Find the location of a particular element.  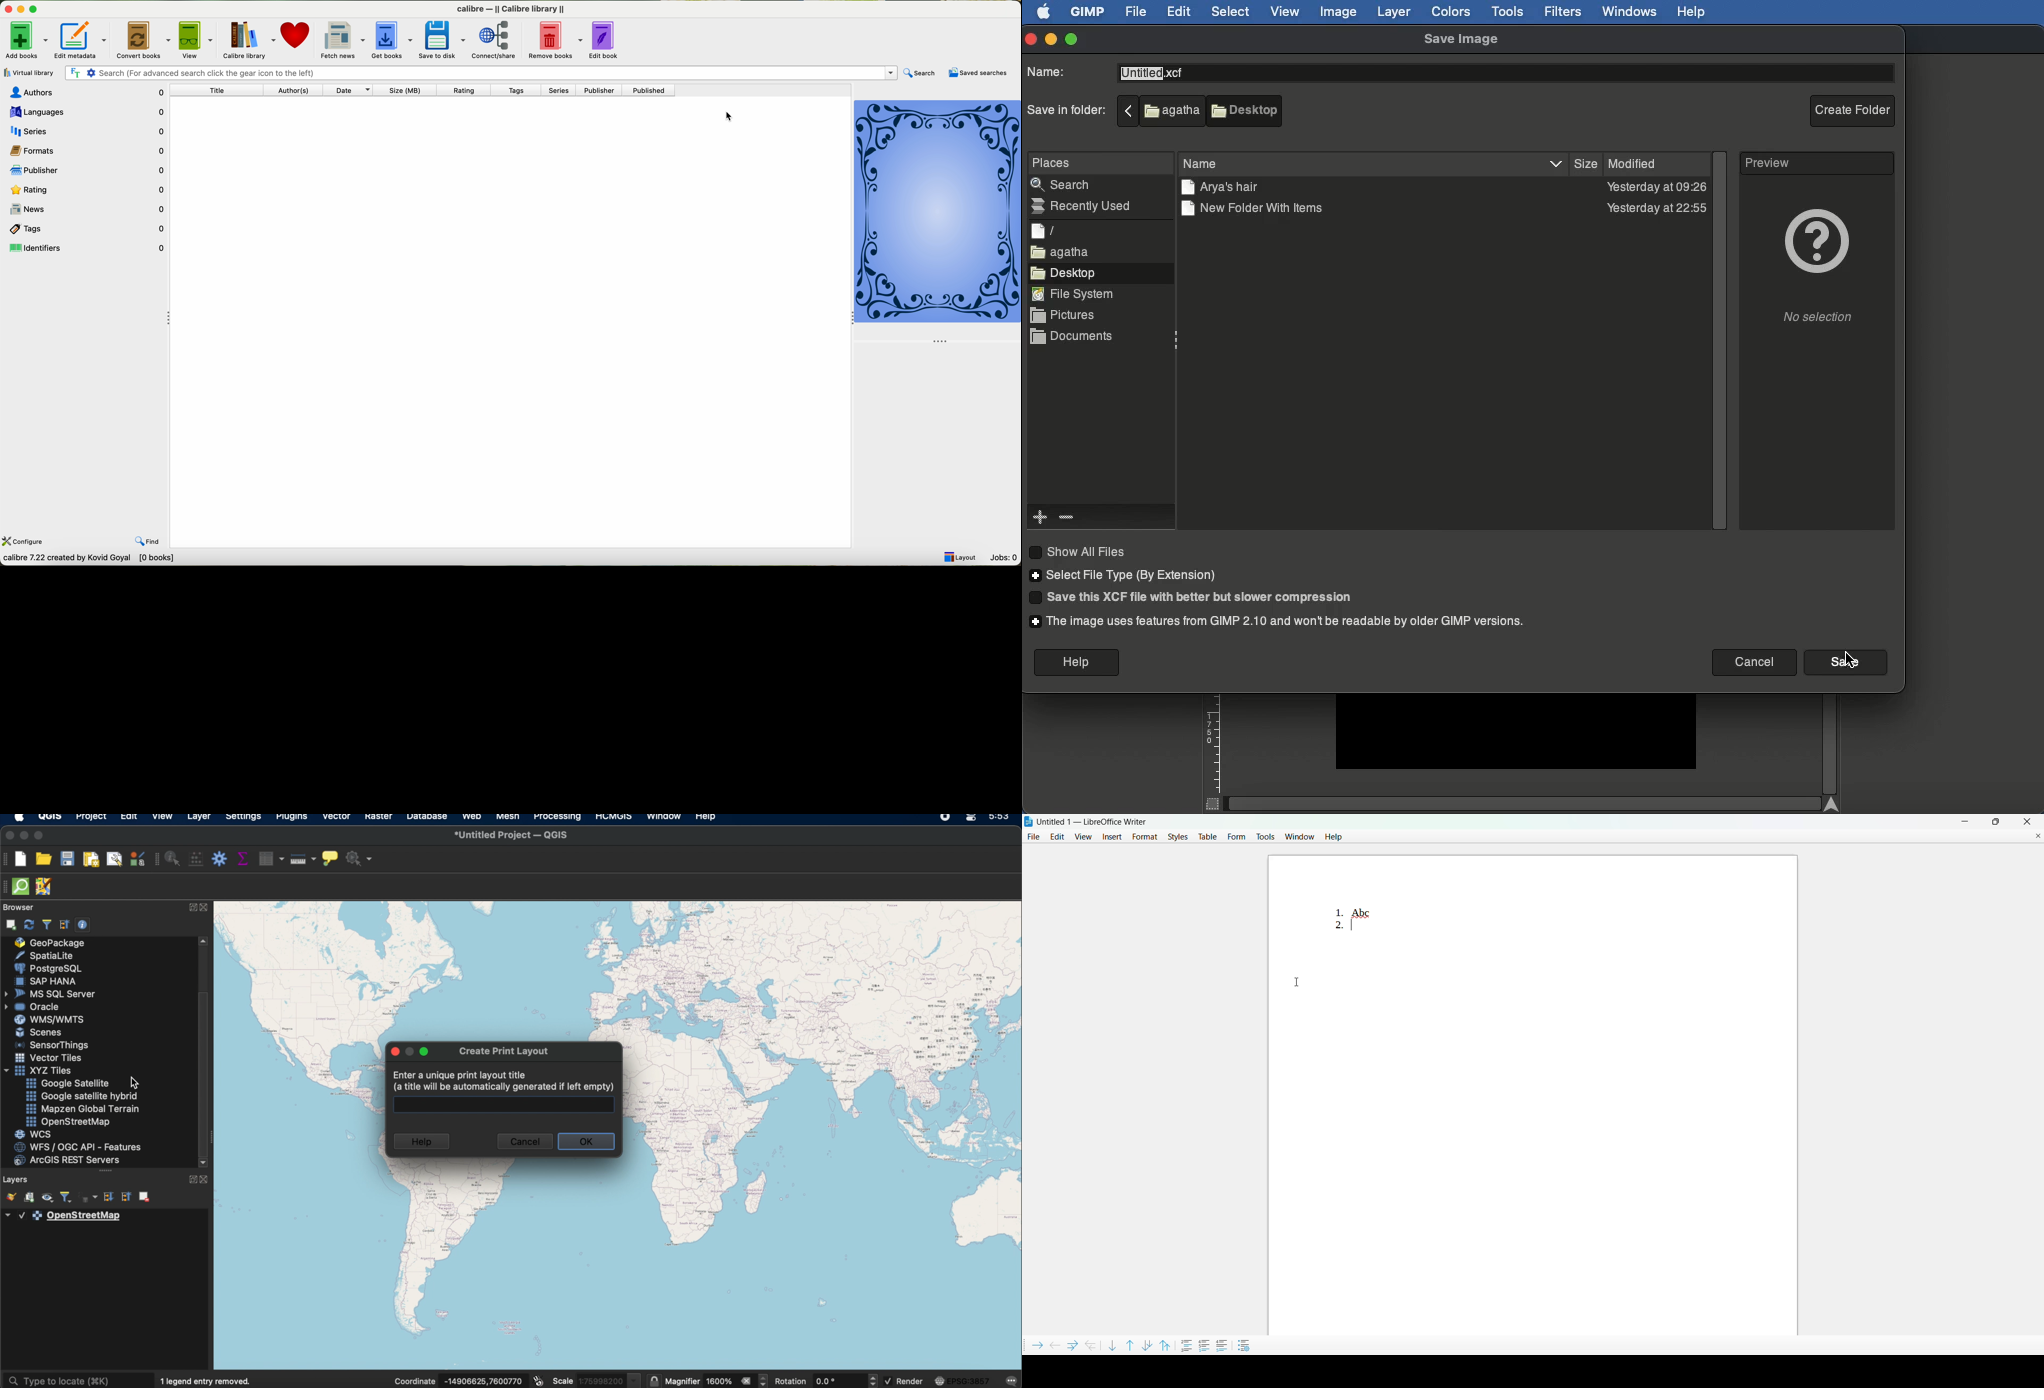

hidden toolbar is located at coordinates (6, 887).